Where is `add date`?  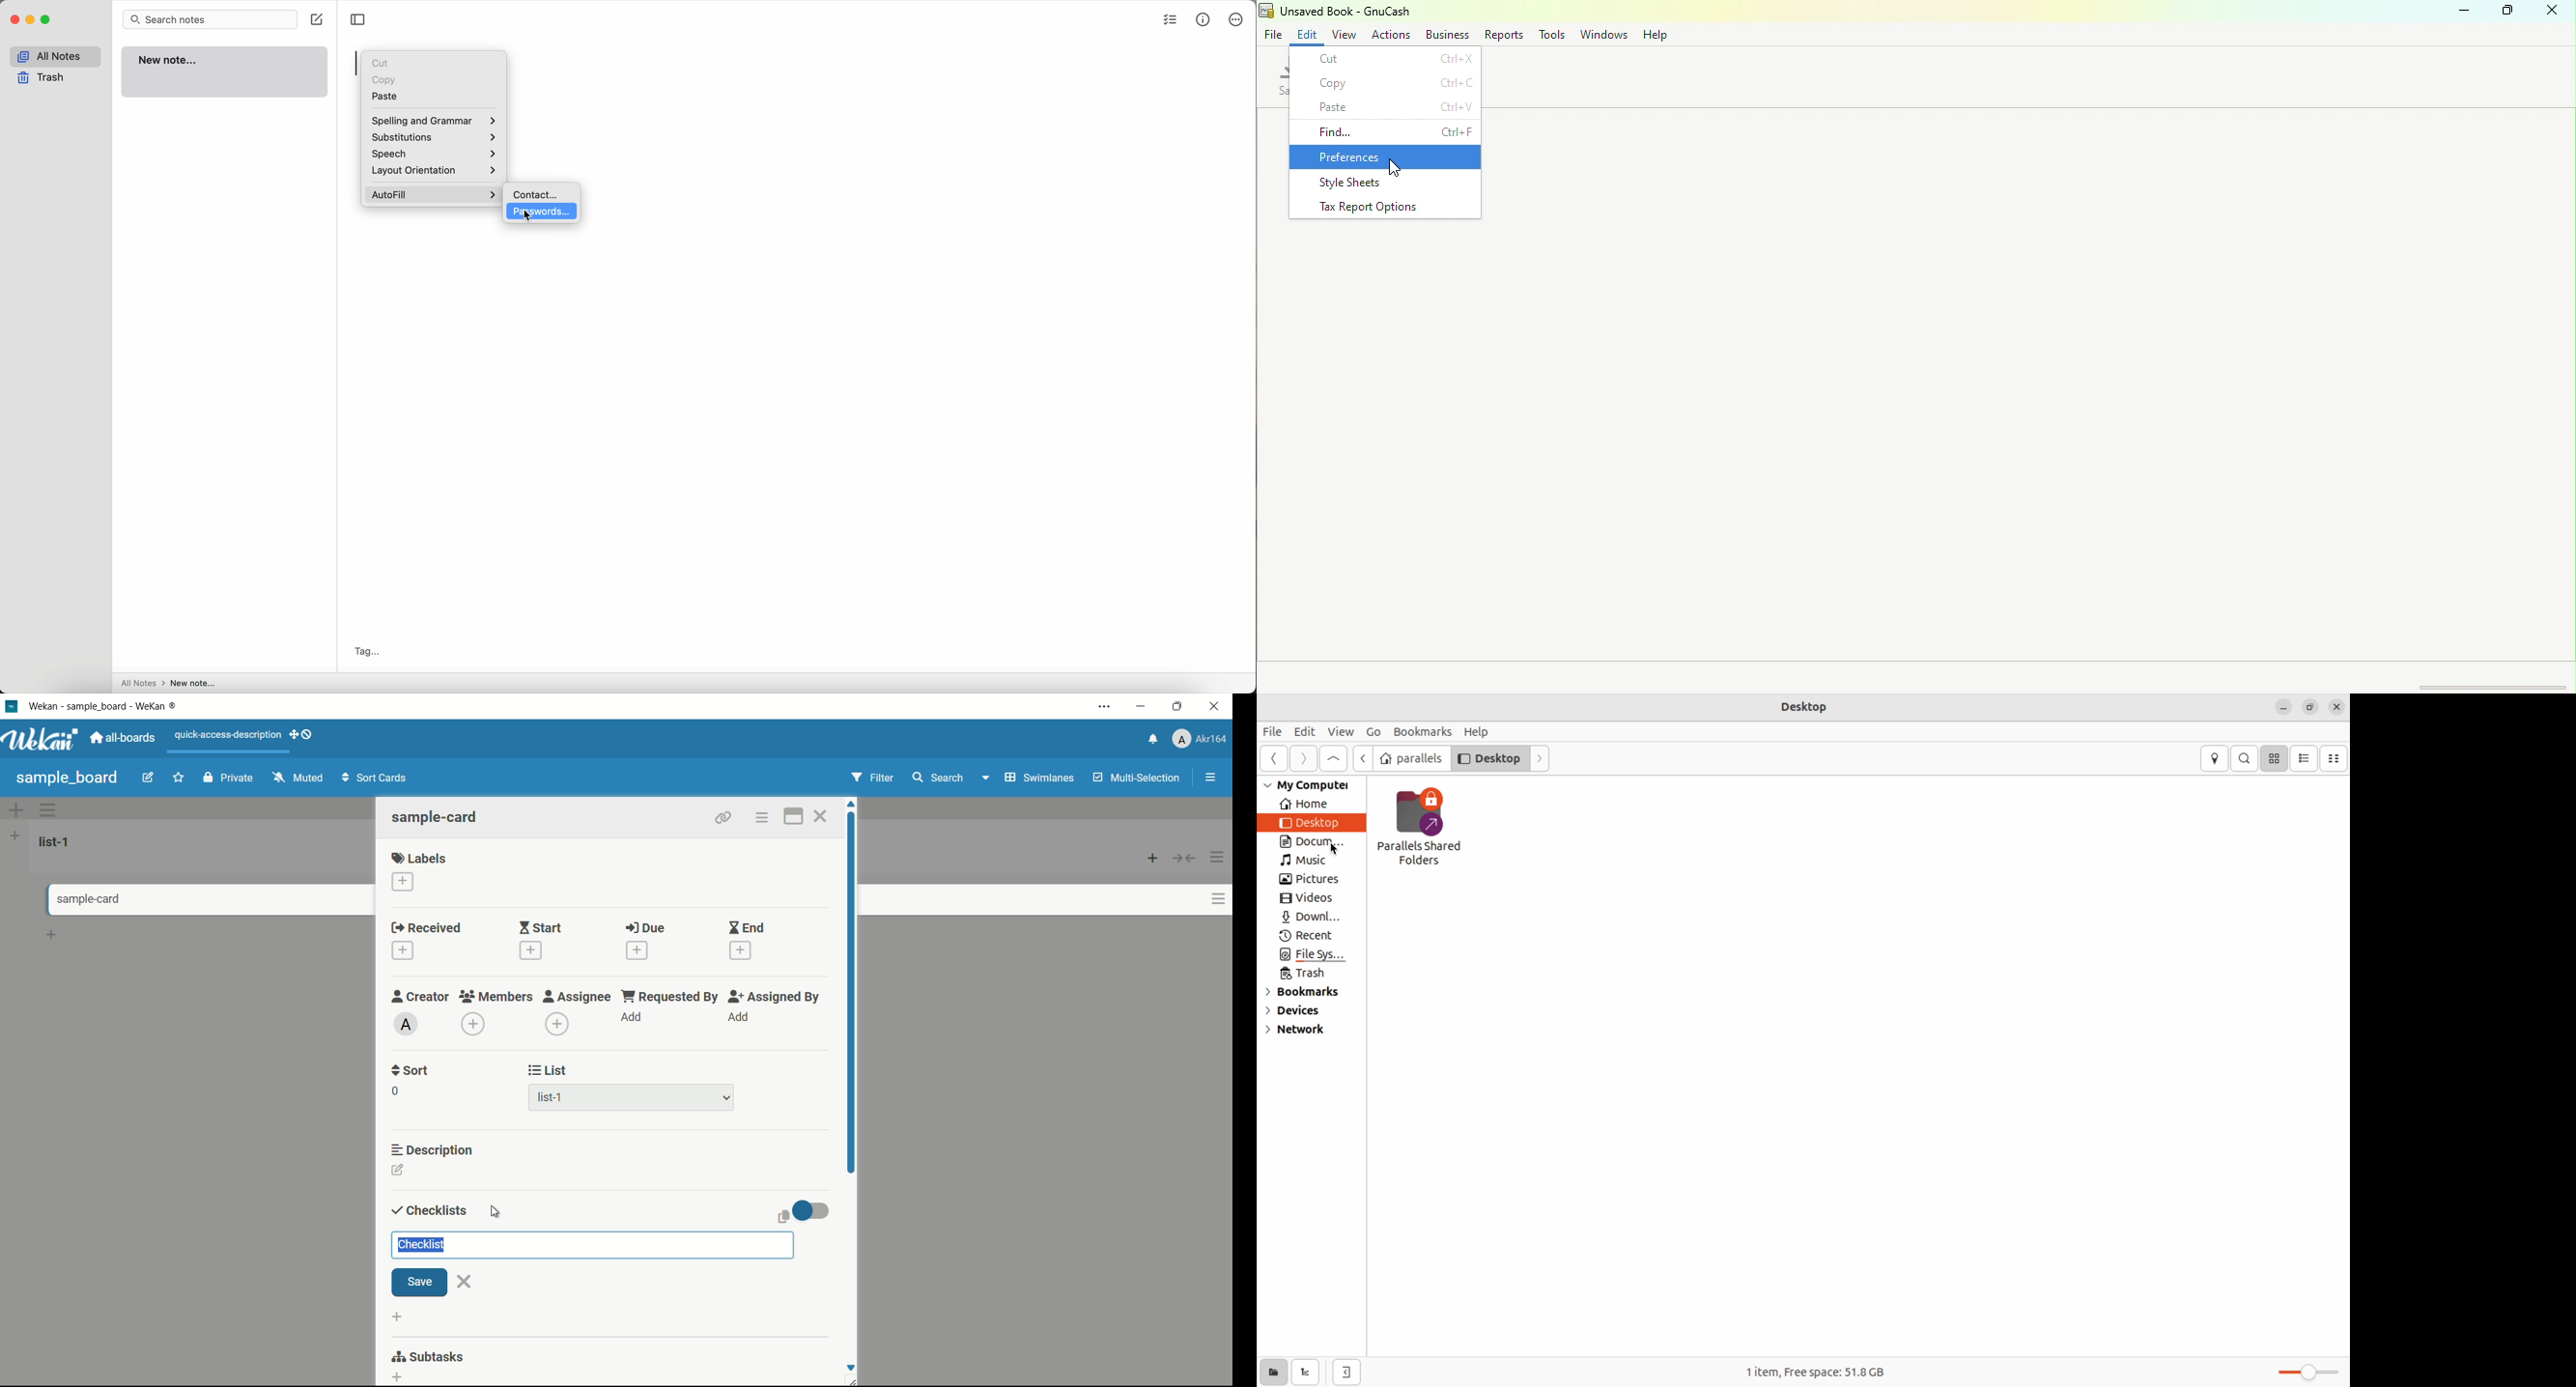
add date is located at coordinates (636, 950).